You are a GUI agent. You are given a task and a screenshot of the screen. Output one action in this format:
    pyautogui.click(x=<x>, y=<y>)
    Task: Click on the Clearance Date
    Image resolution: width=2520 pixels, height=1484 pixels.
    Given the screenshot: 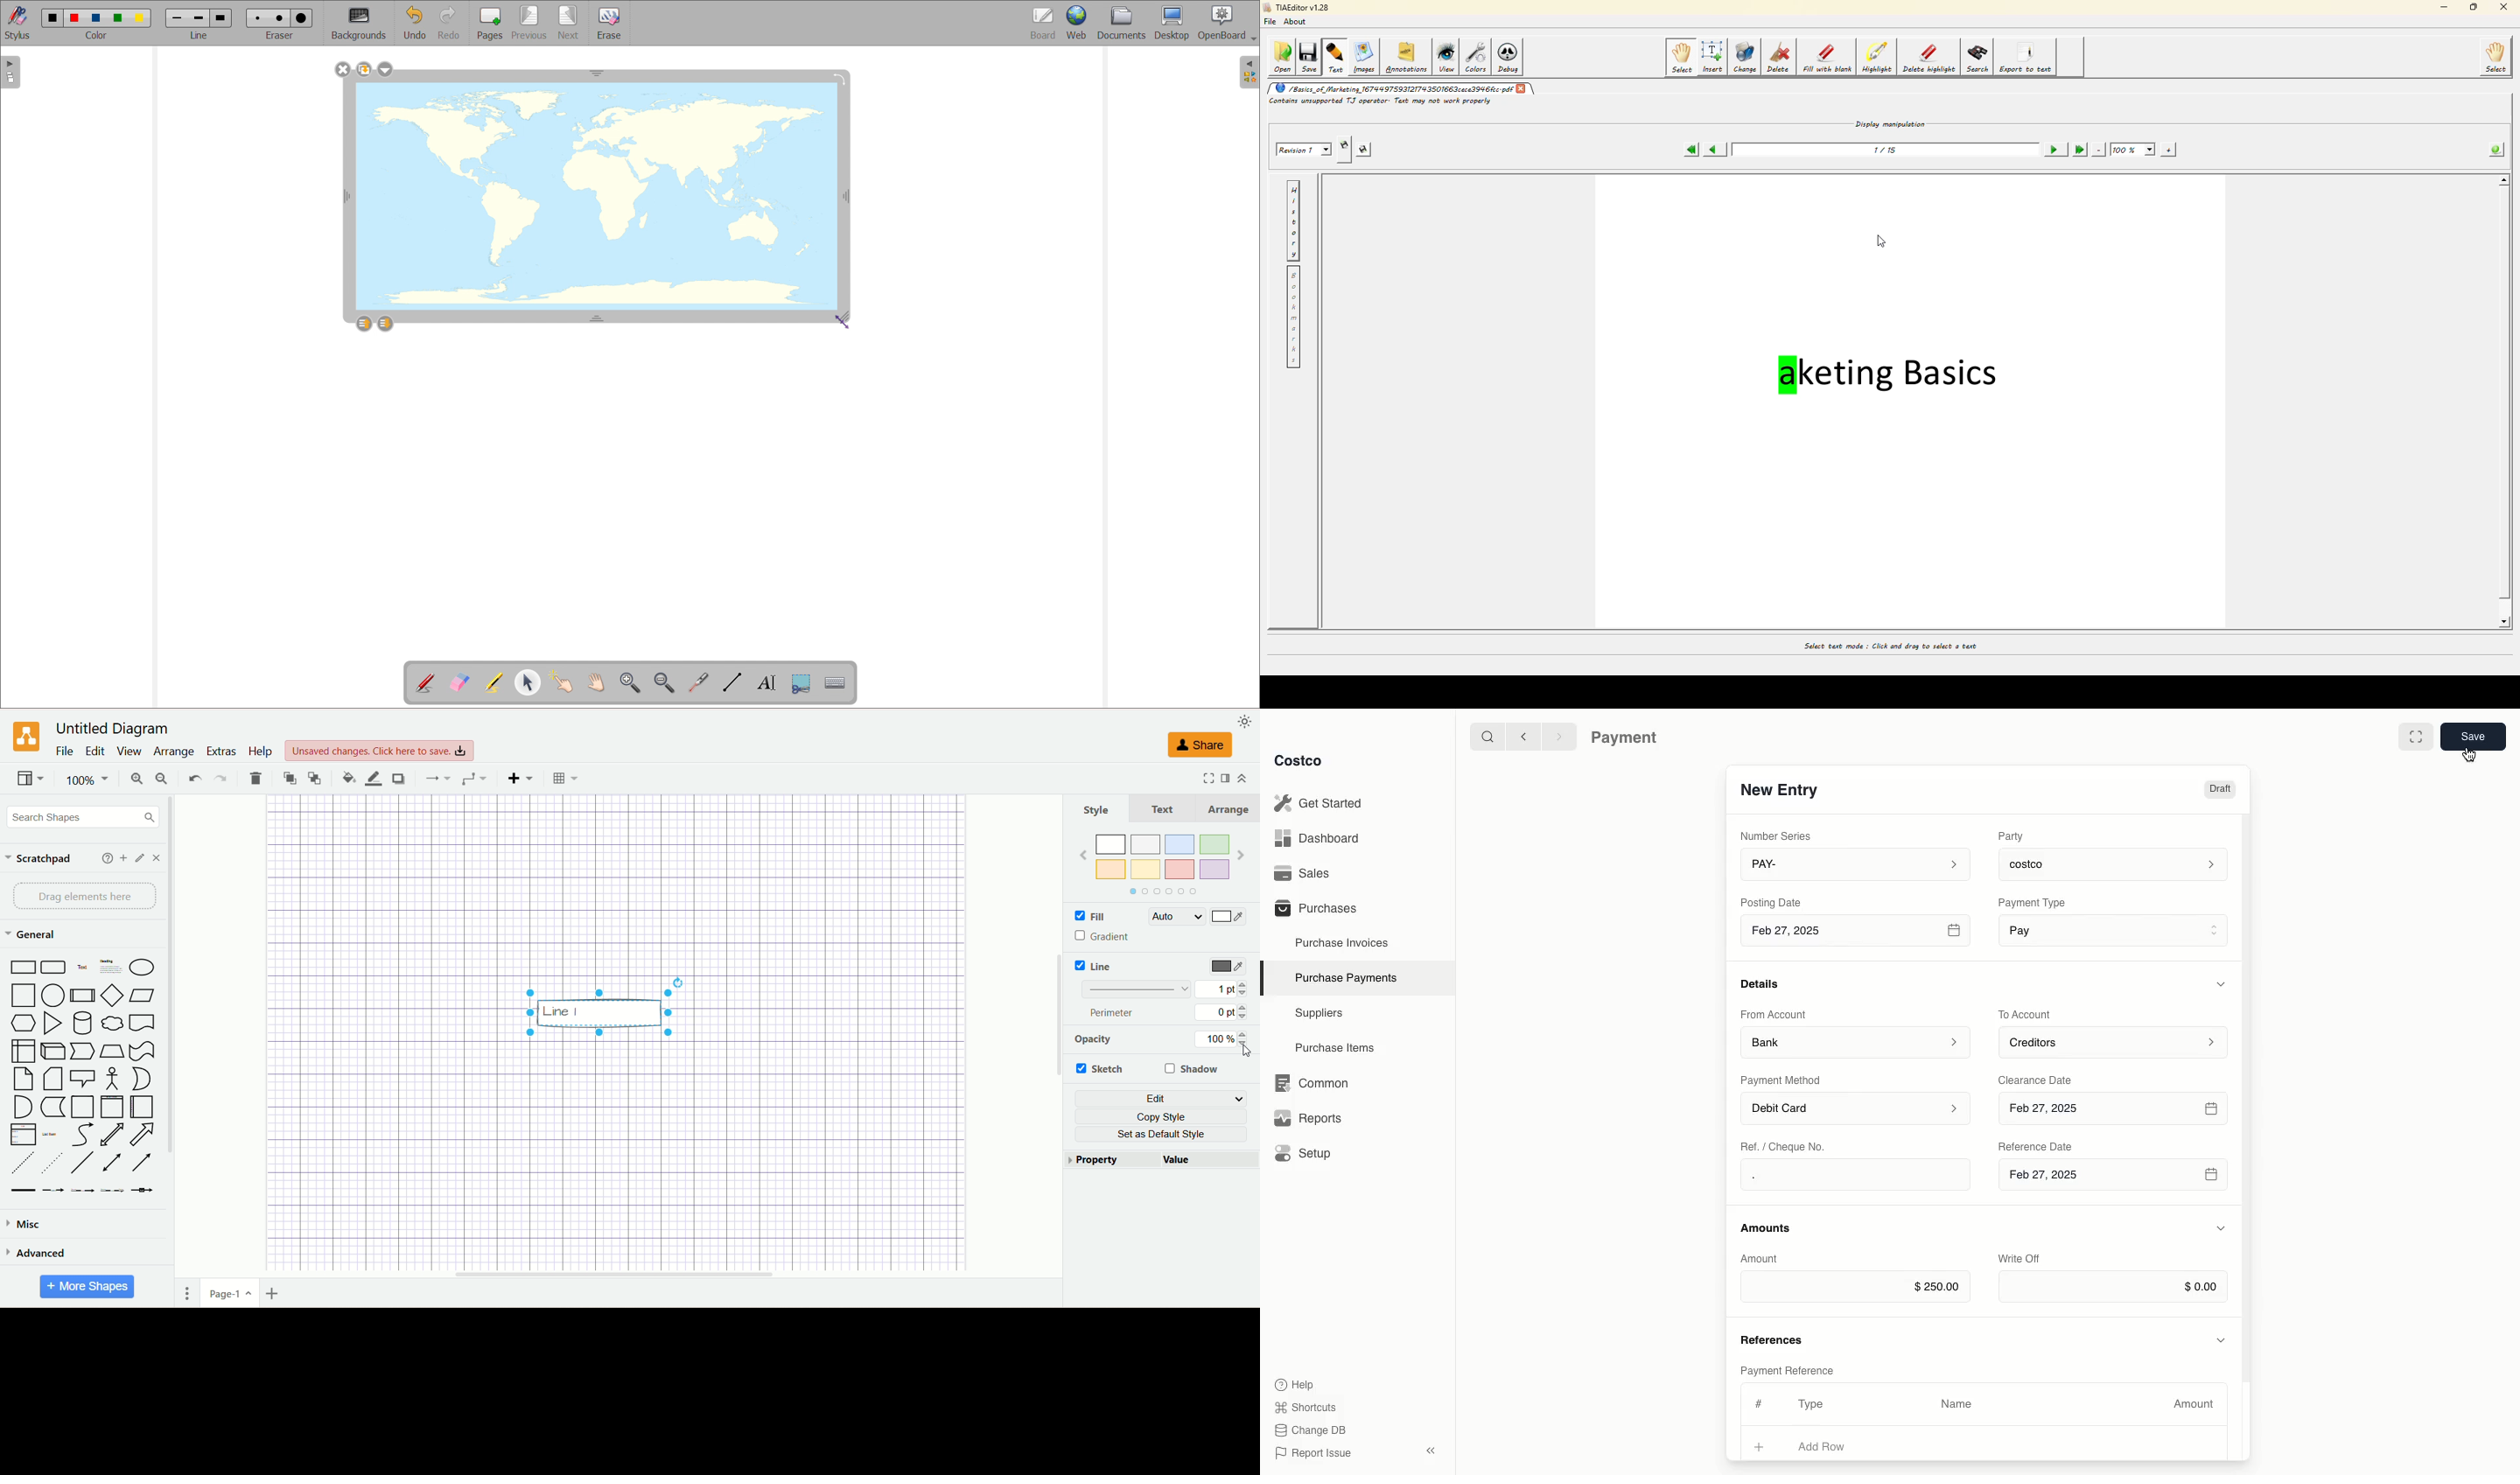 What is the action you would take?
    pyautogui.click(x=2041, y=1079)
    